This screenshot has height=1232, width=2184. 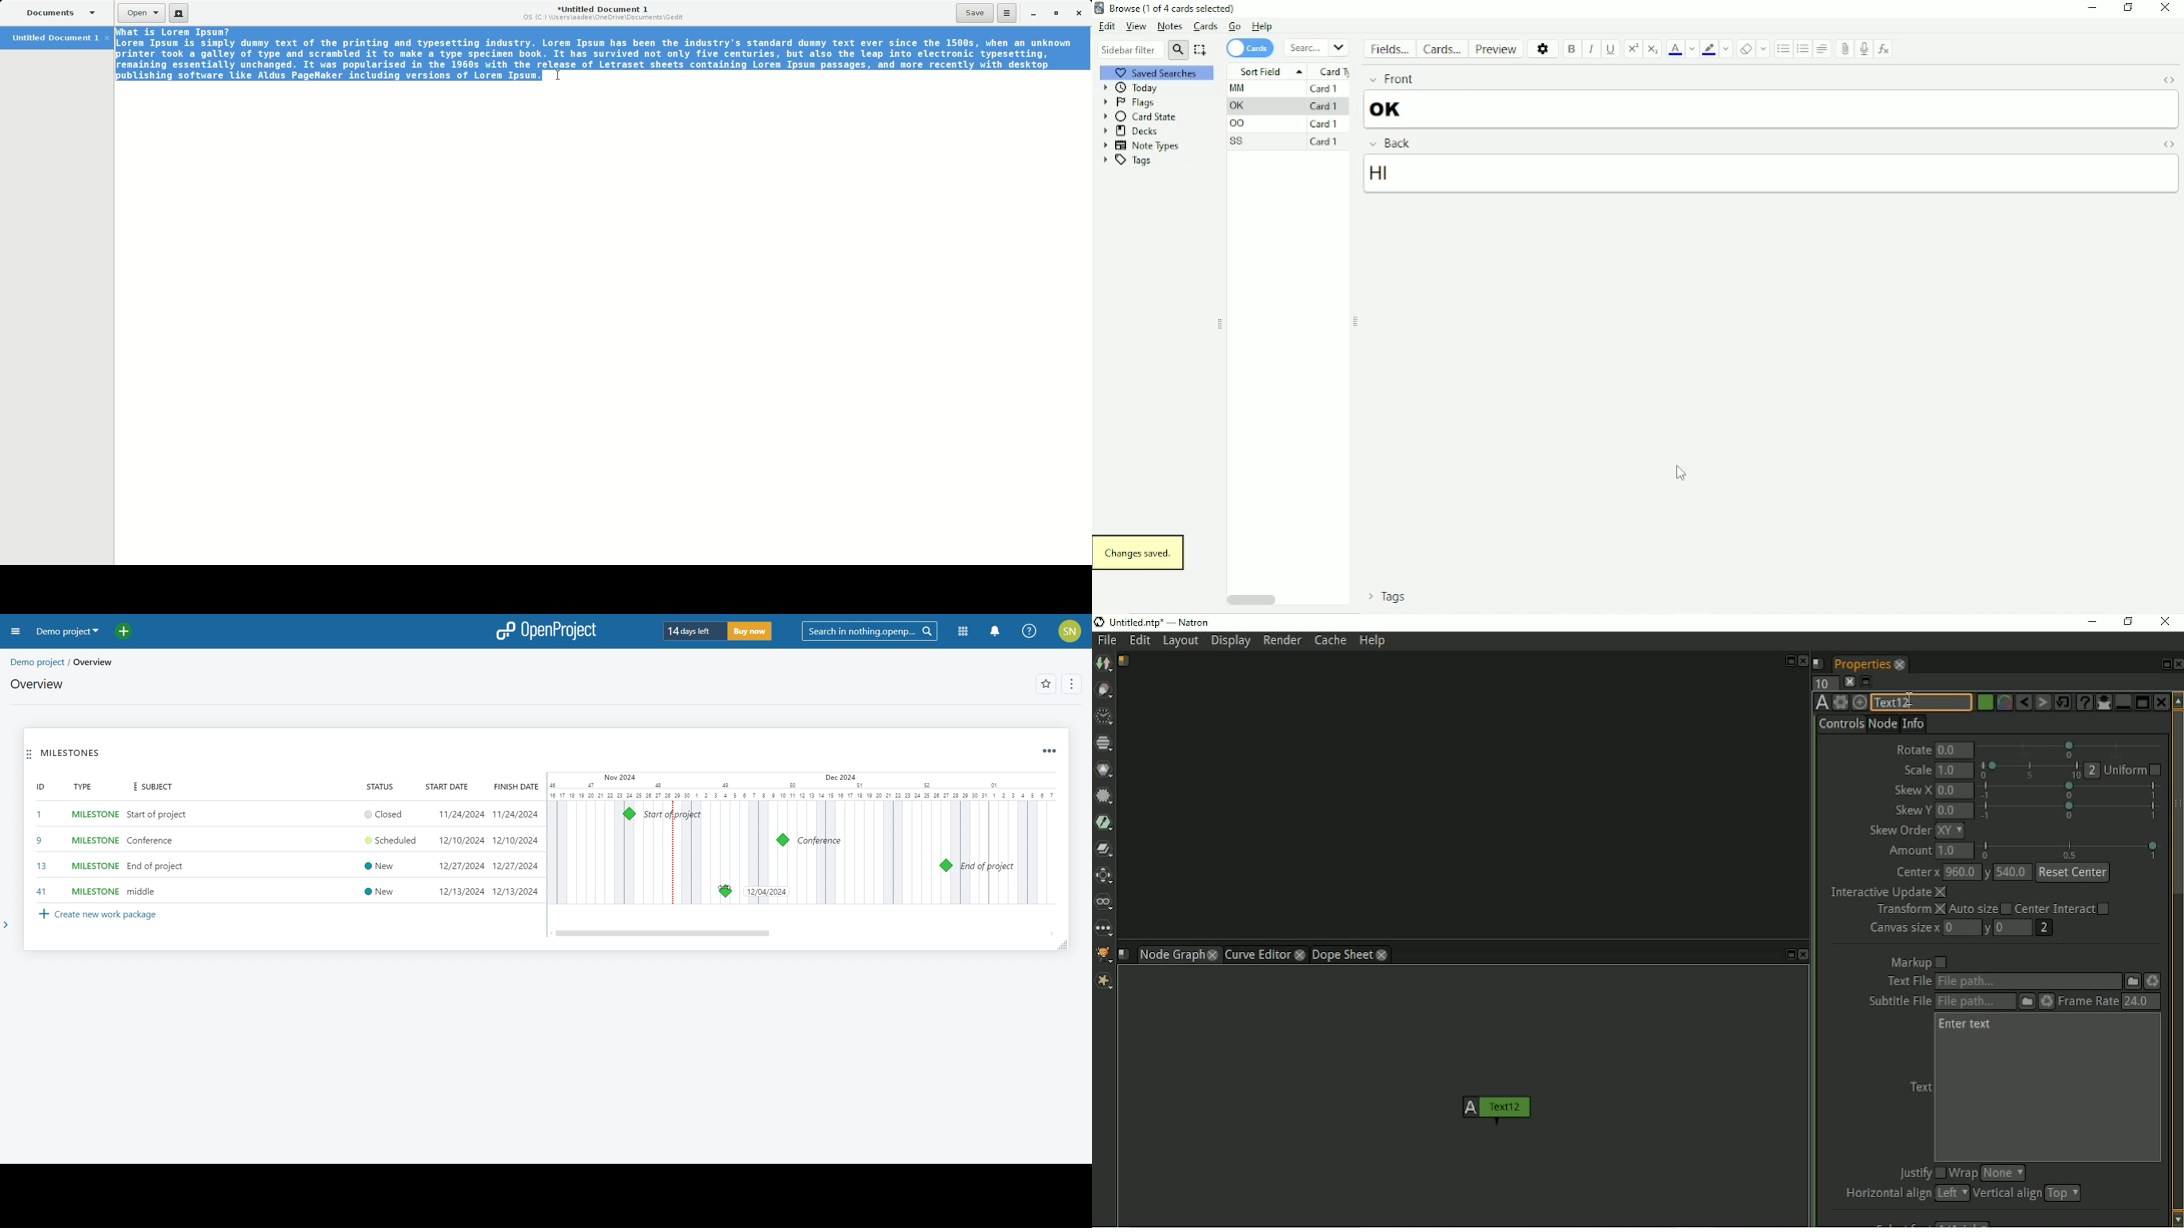 What do you see at coordinates (801, 839) in the screenshot?
I see `calendar view` at bounding box center [801, 839].